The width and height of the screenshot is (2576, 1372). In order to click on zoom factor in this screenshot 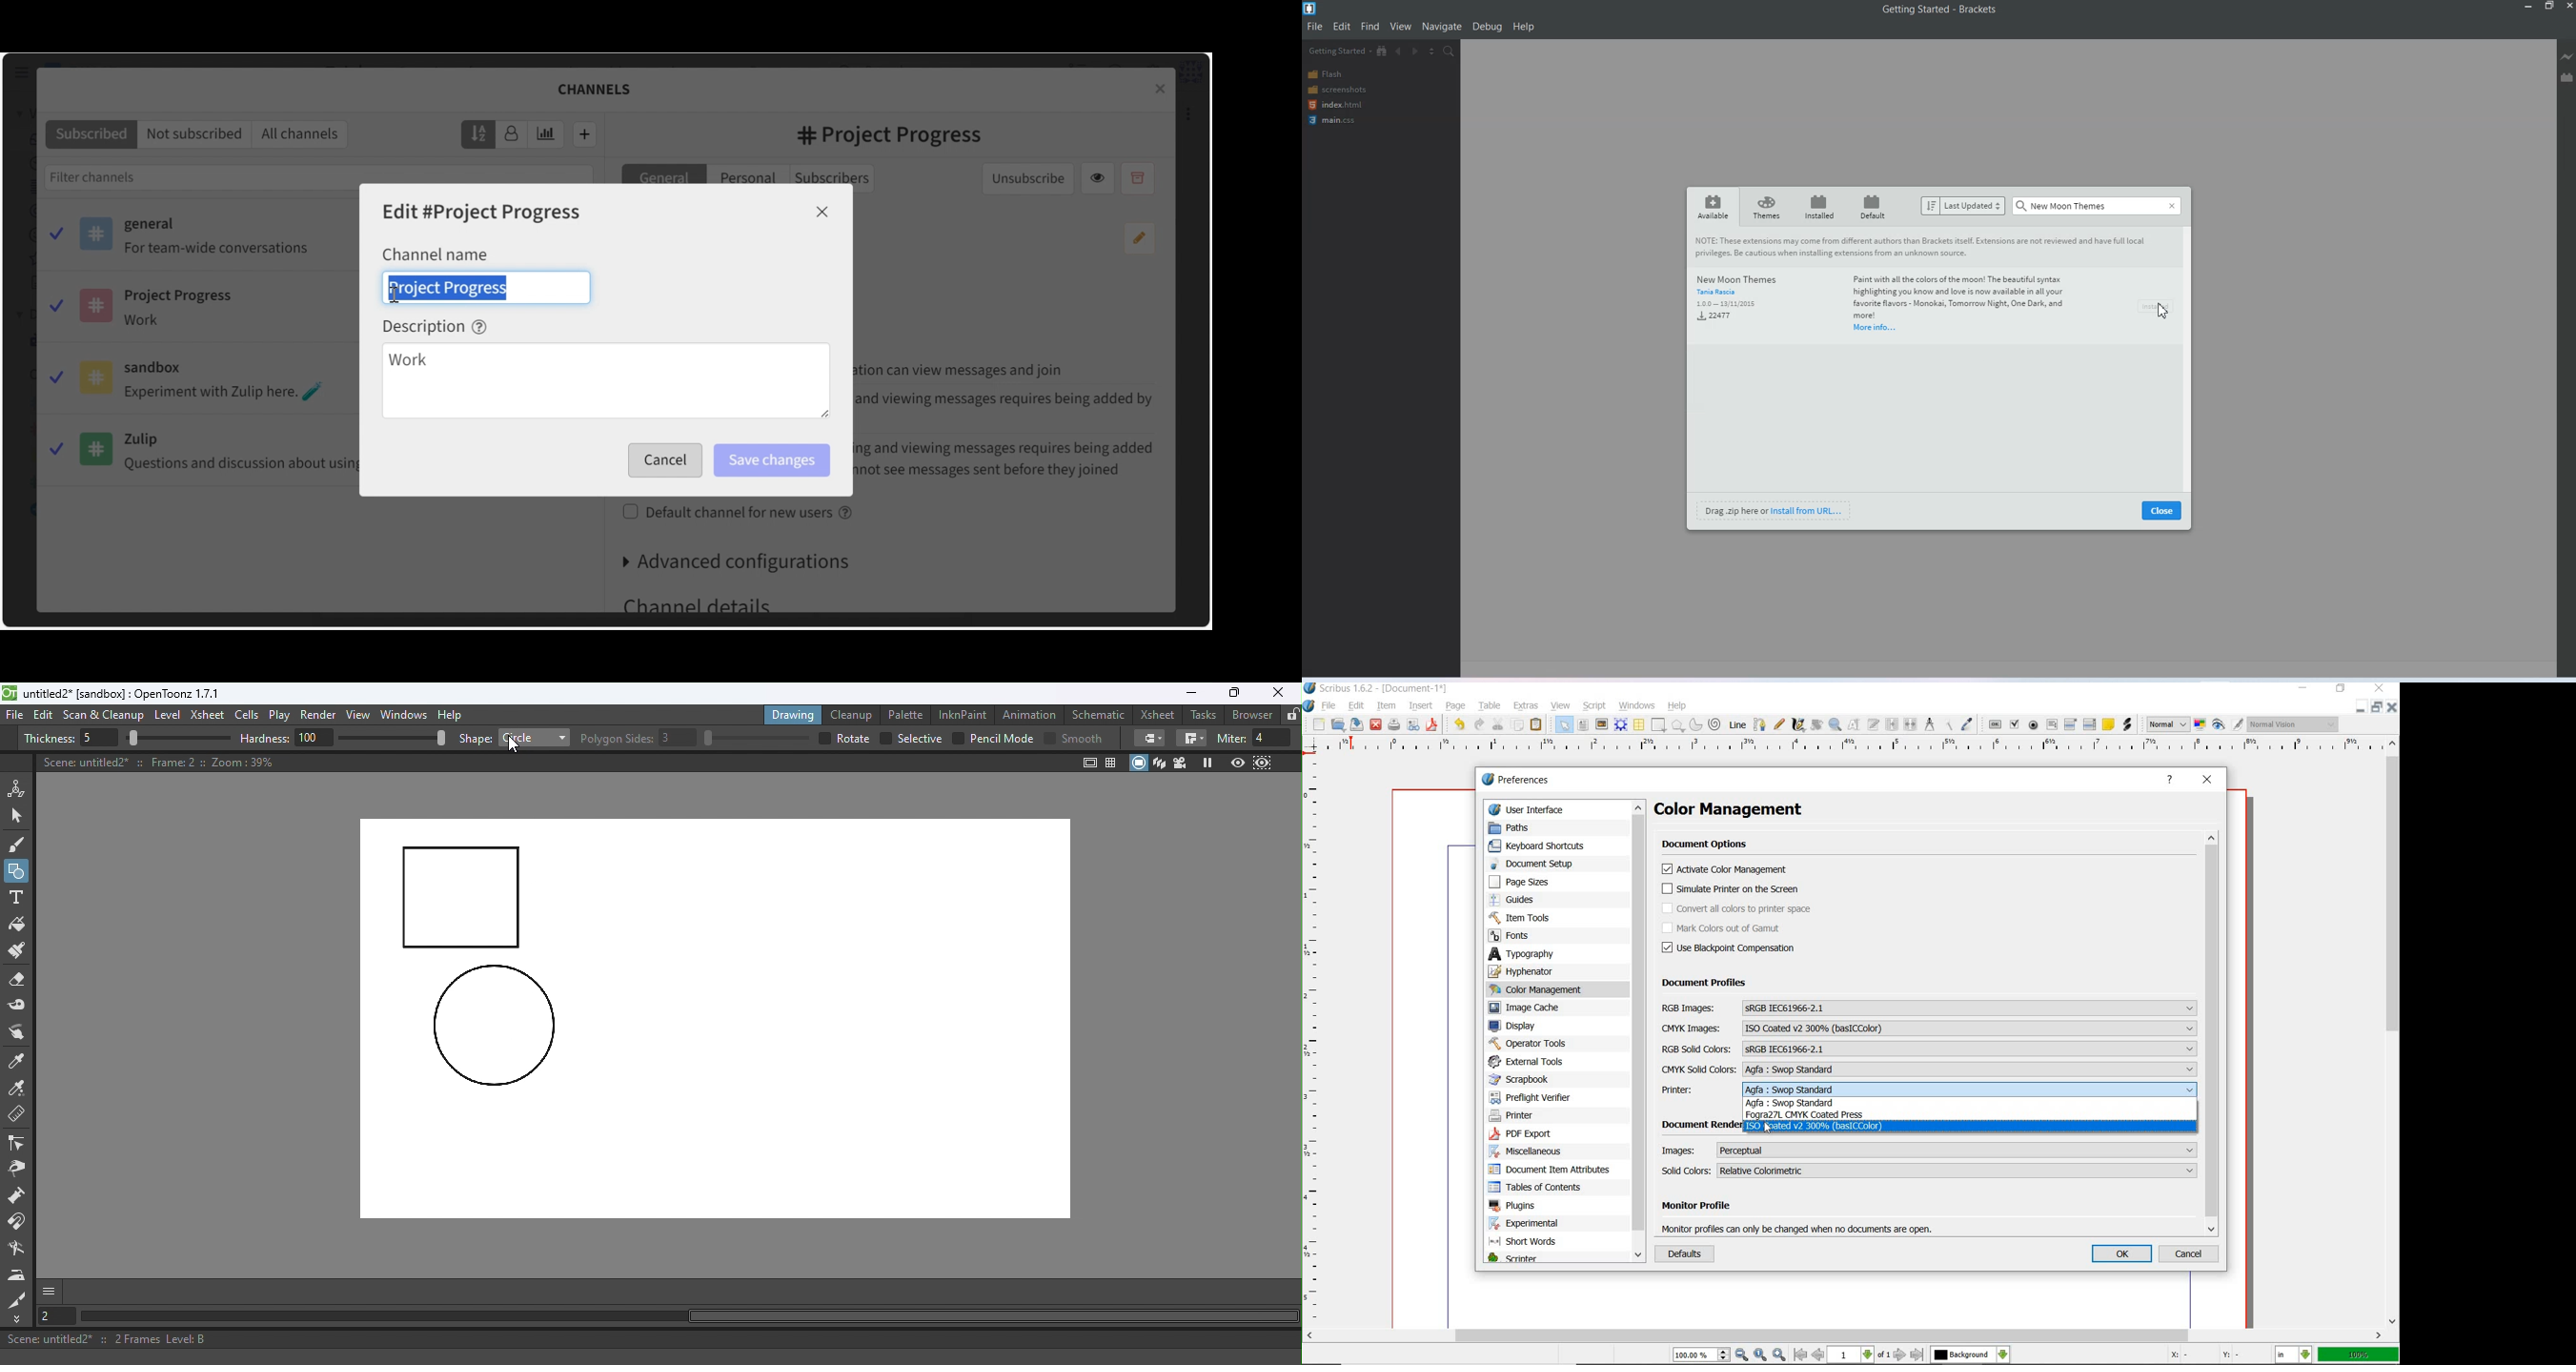, I will do `click(2359, 1355)`.